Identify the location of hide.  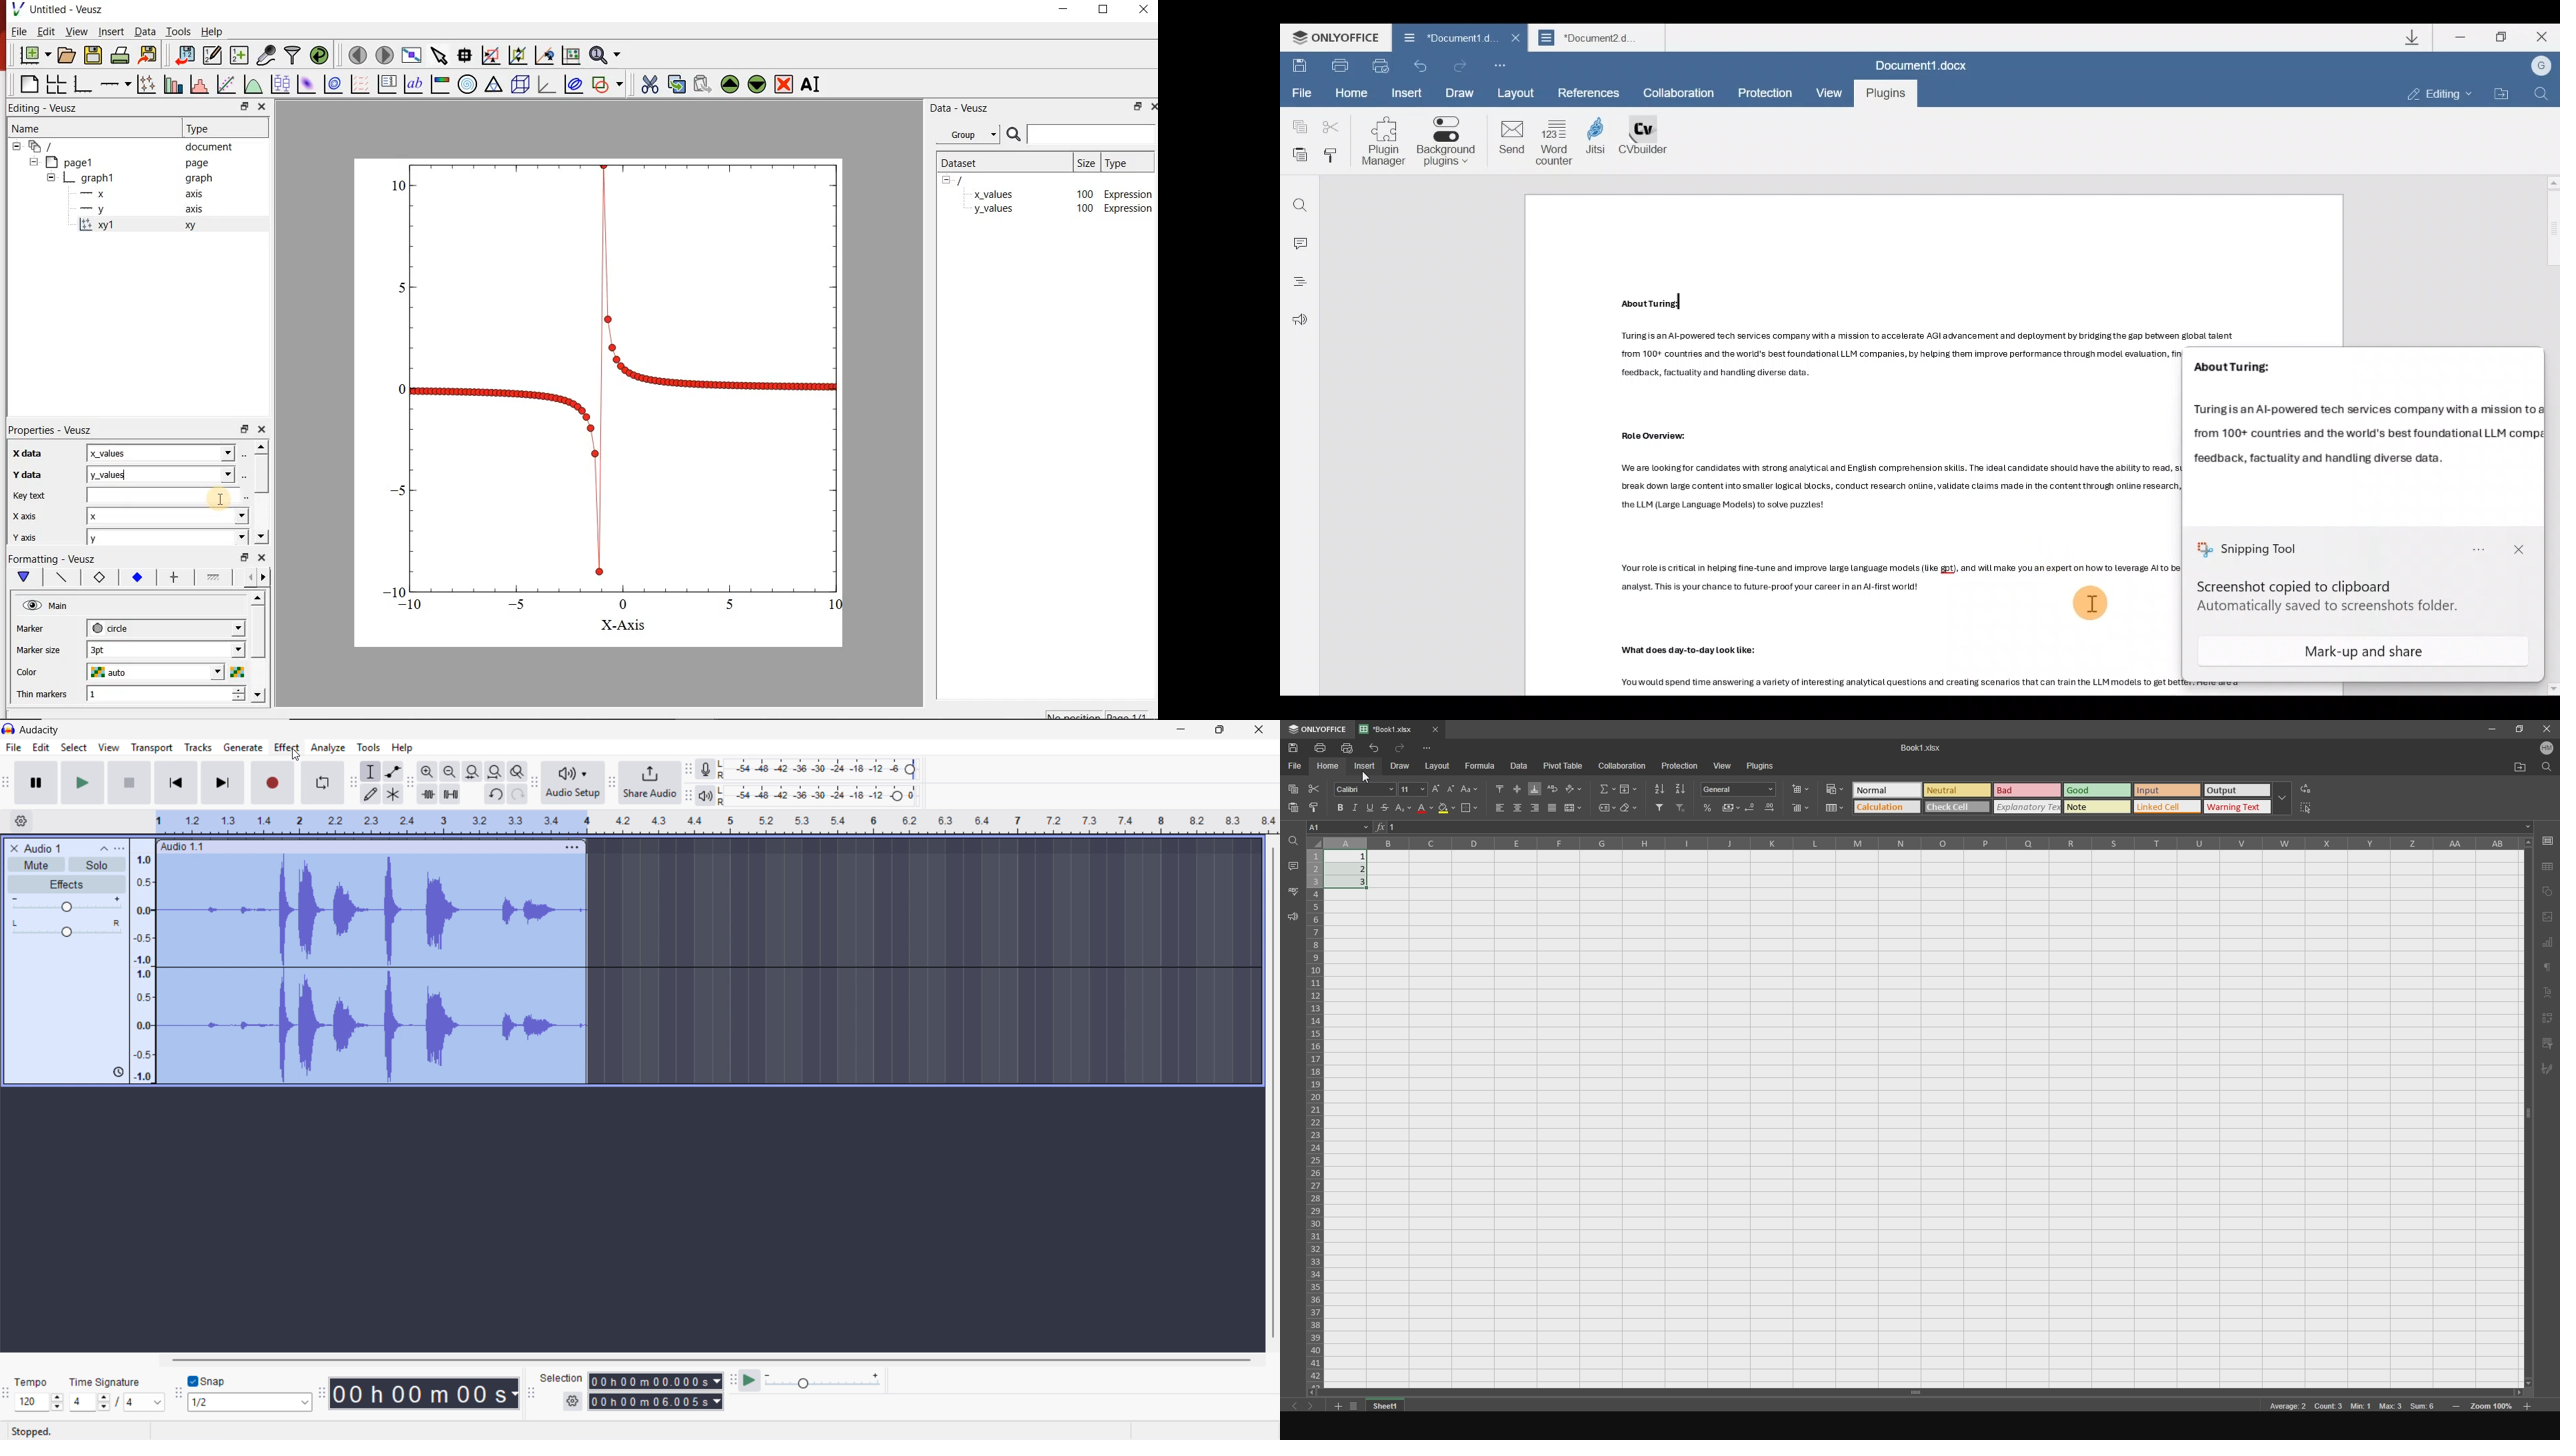
(33, 161).